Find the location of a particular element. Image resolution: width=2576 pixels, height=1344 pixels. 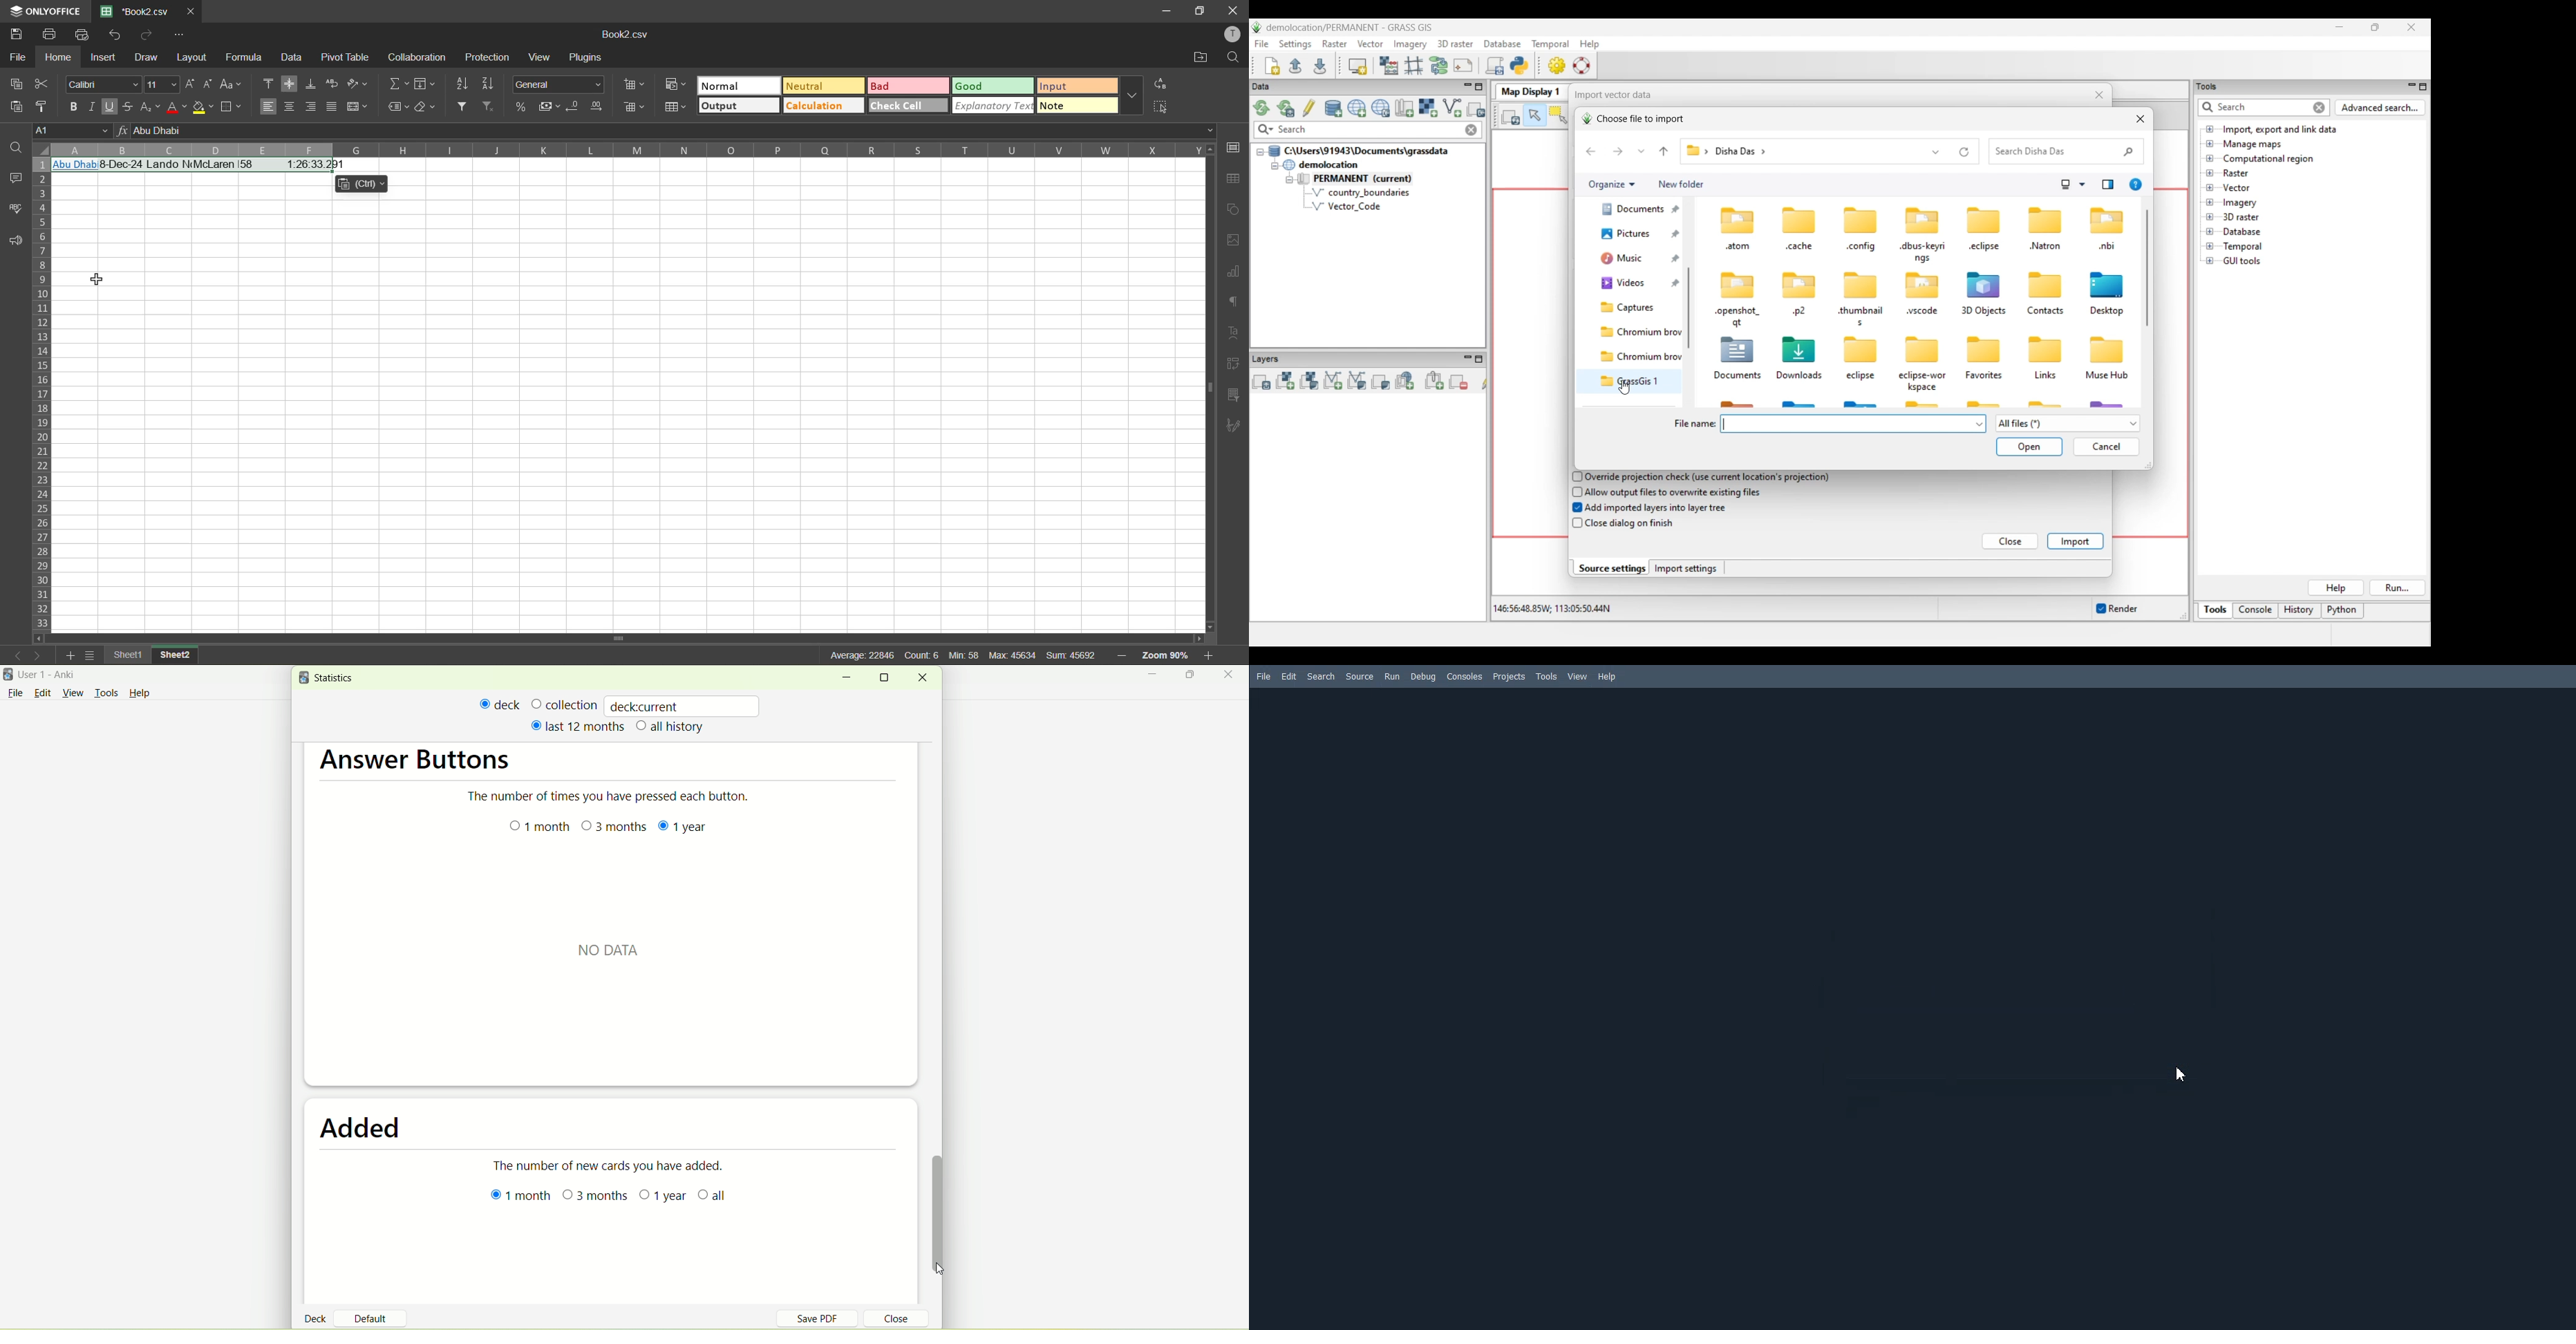

note is located at coordinates (1077, 106).